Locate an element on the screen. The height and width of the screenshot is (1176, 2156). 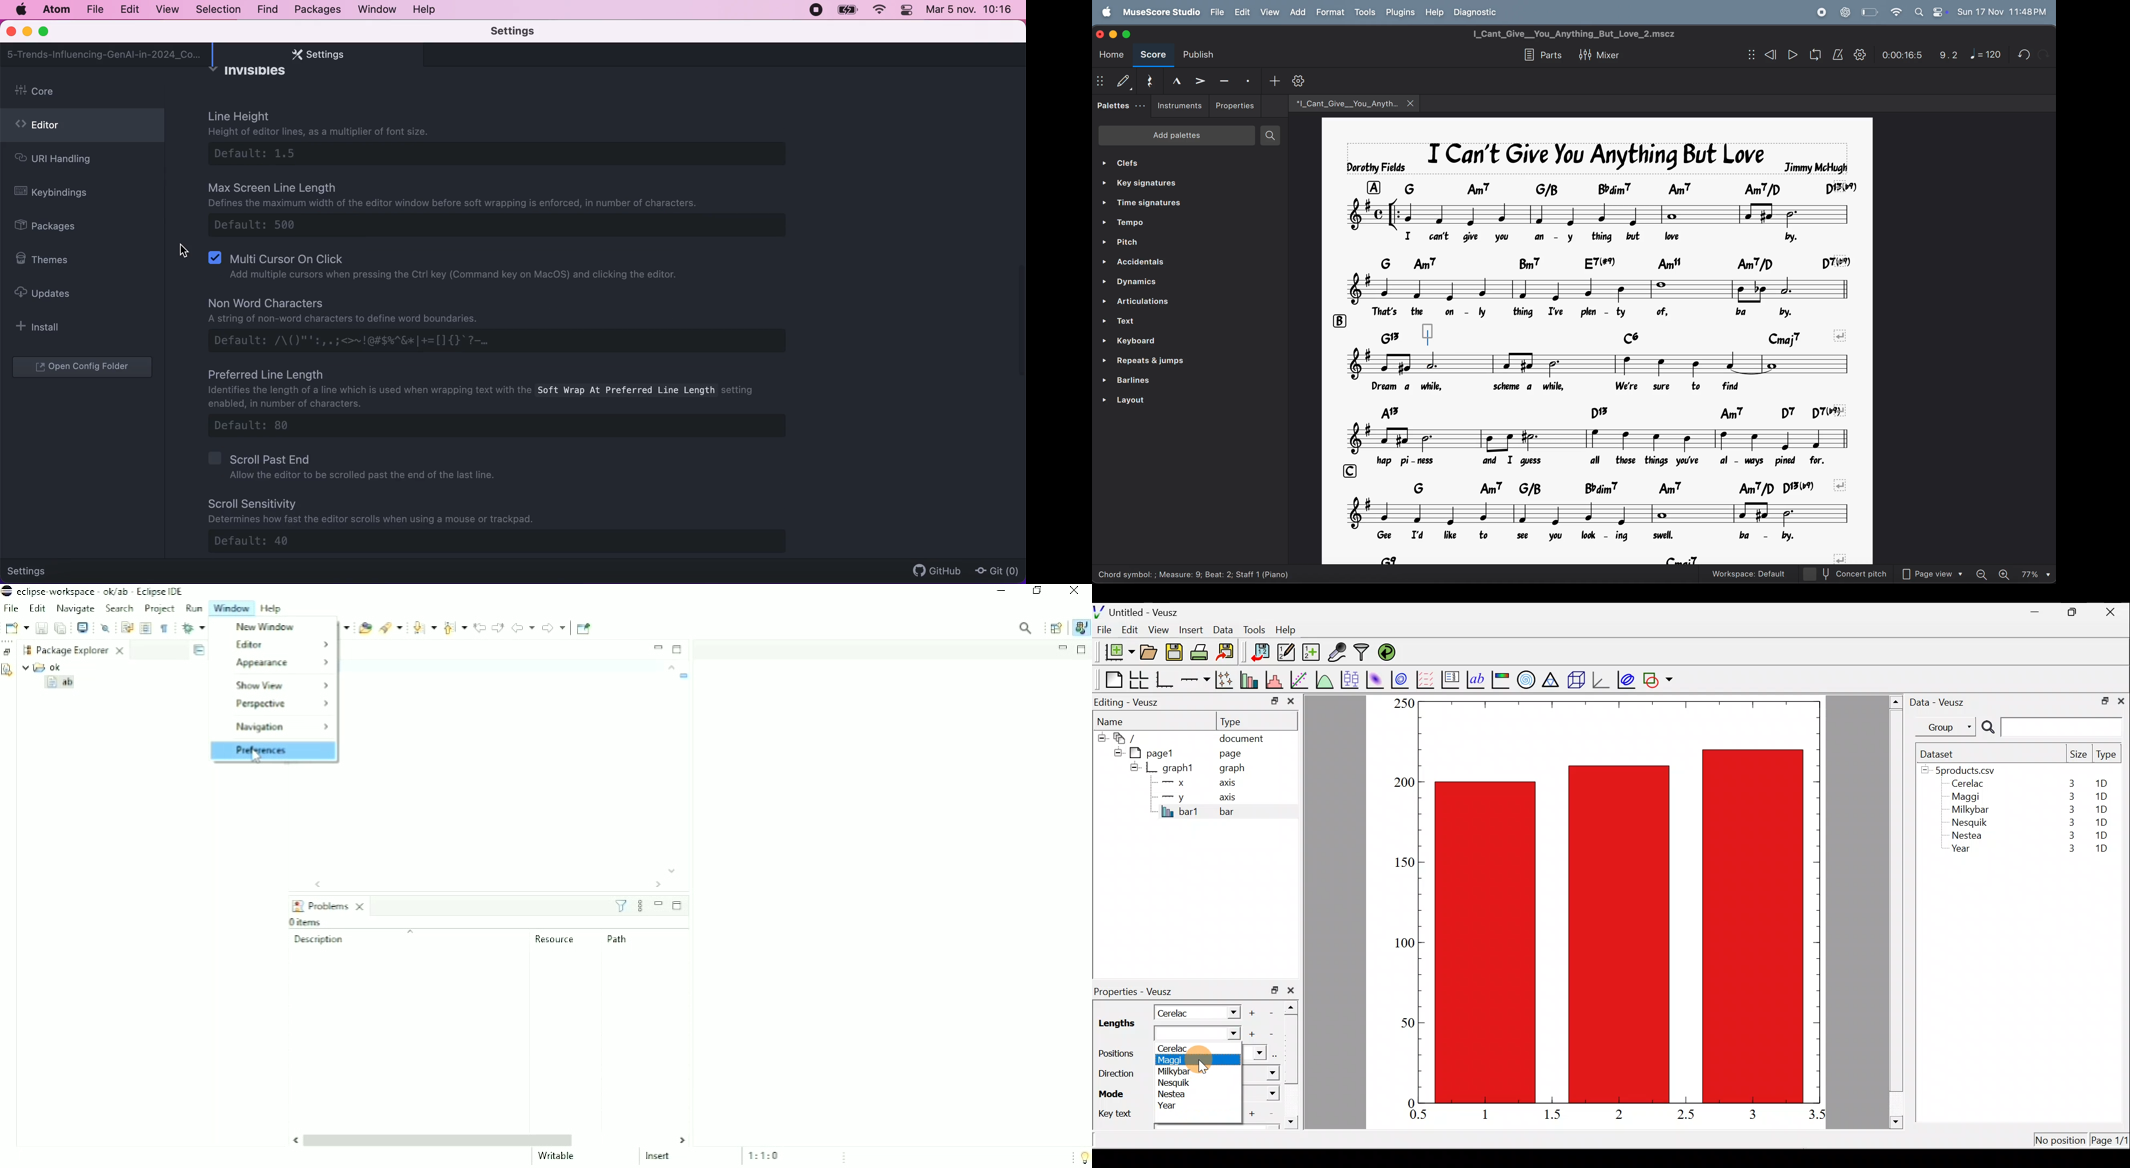
battery is located at coordinates (848, 10).